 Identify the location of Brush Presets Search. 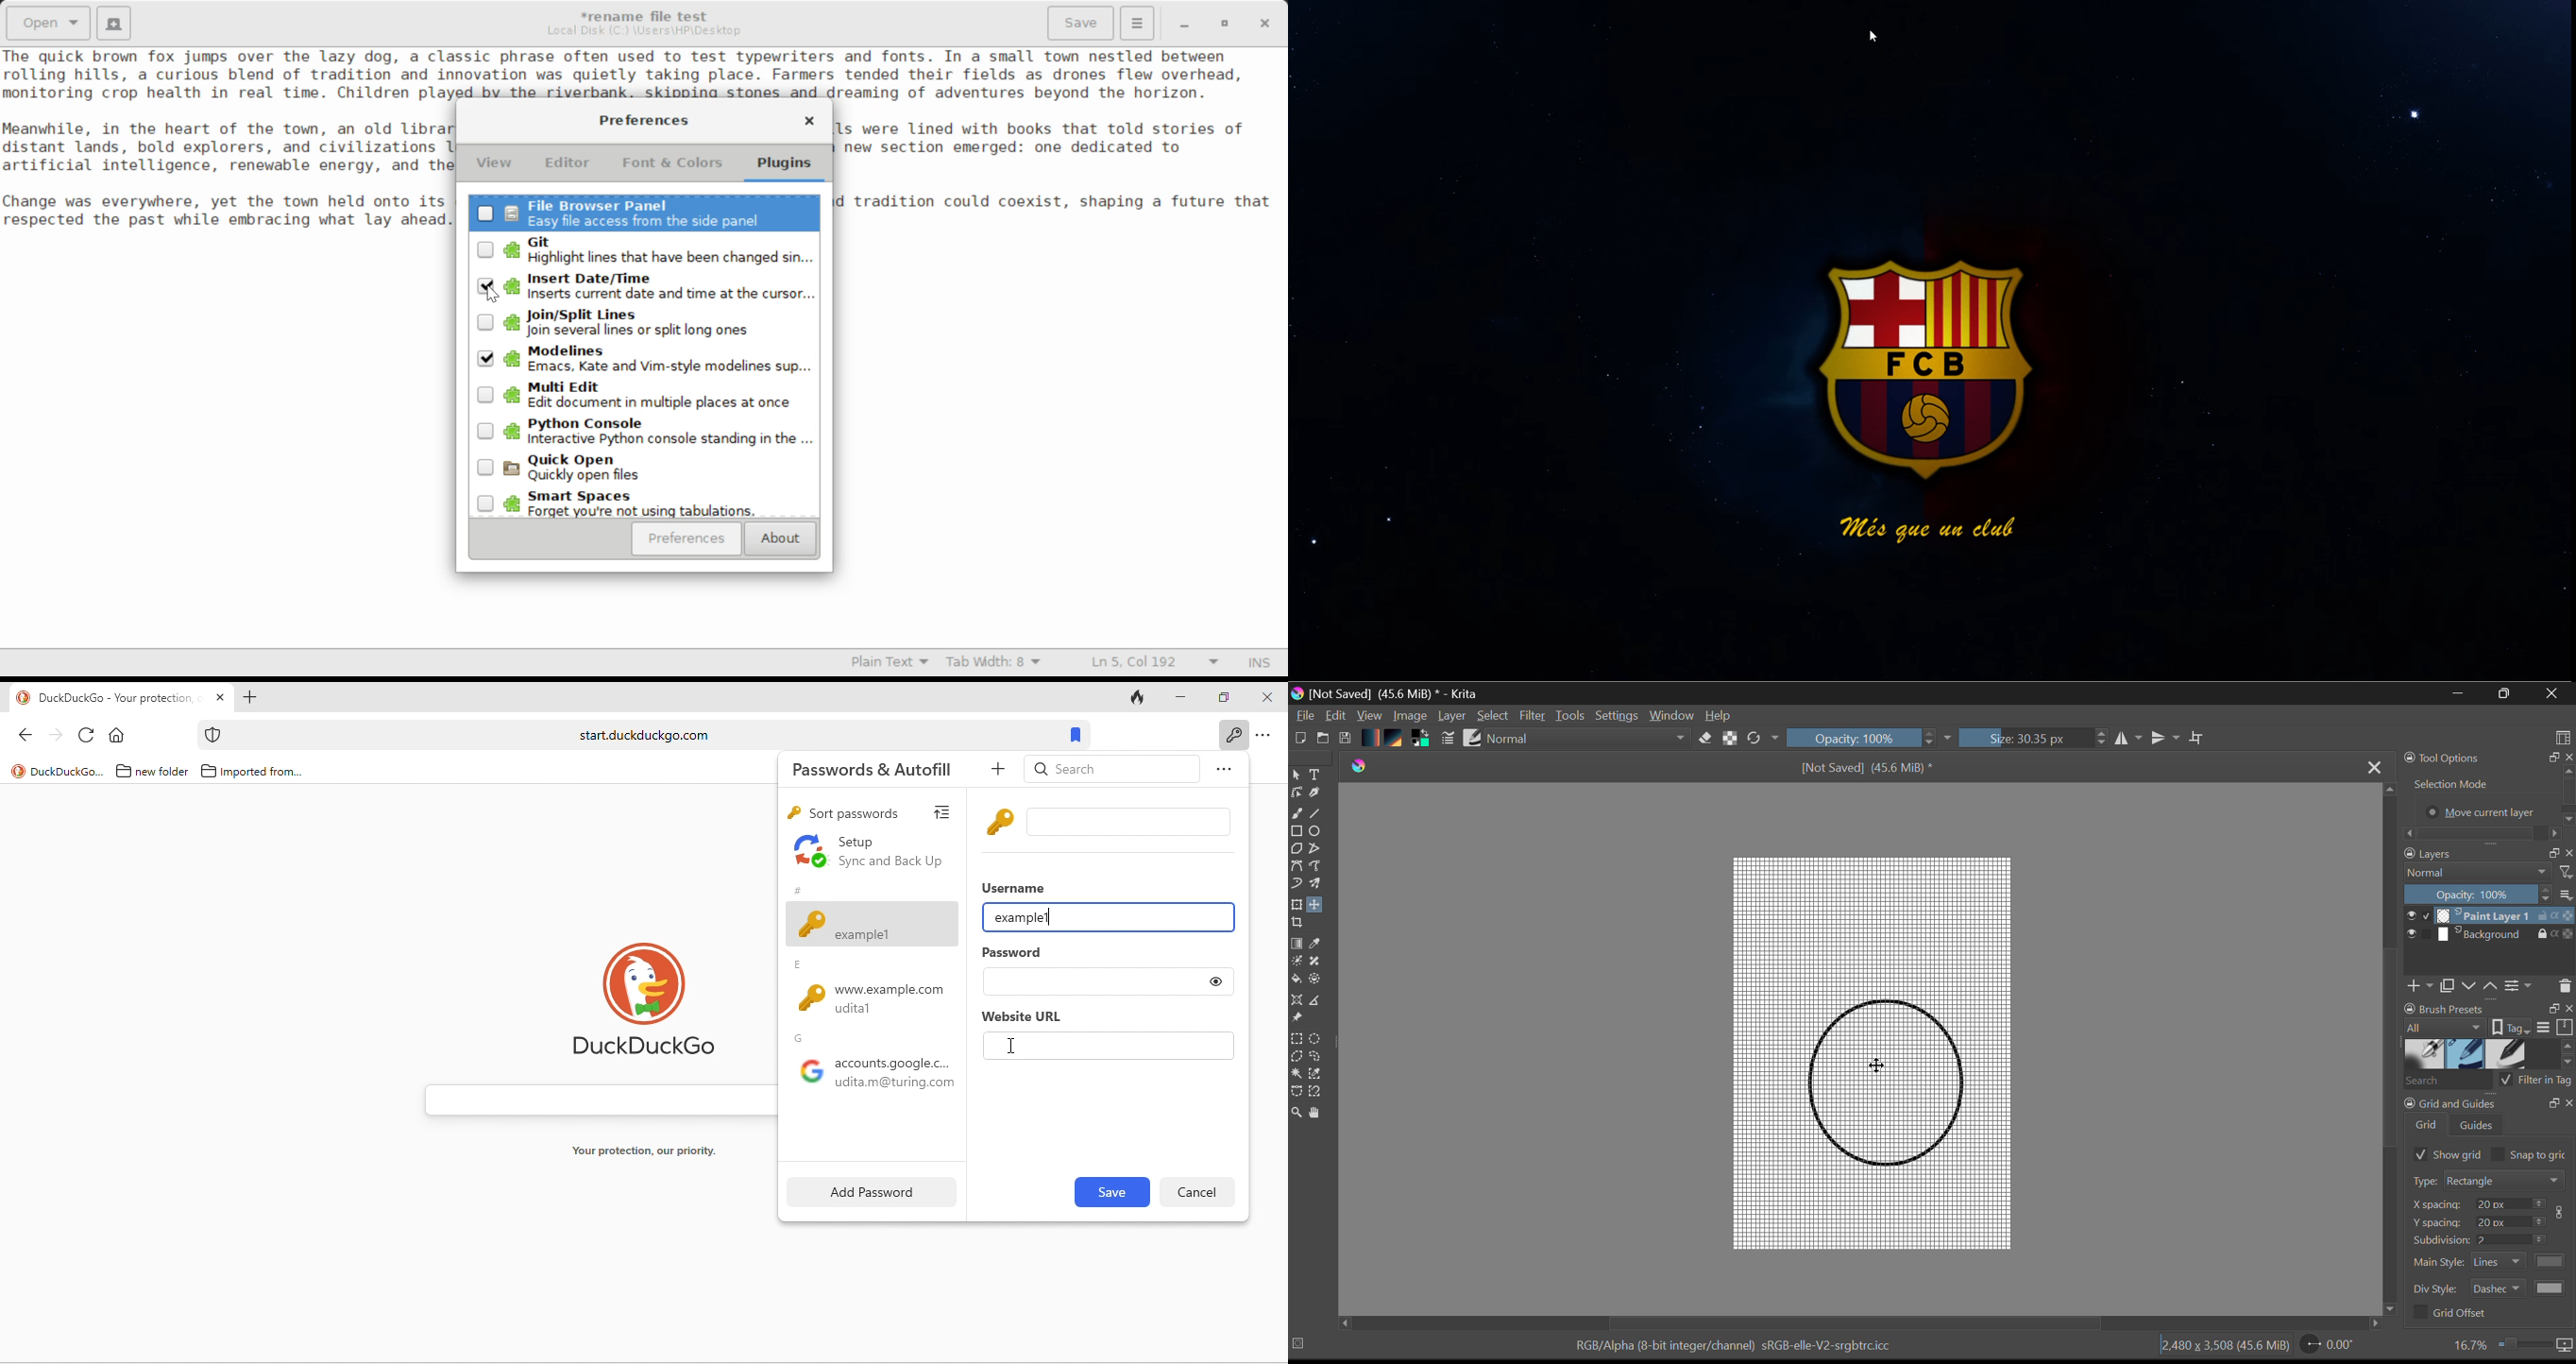
(2489, 1084).